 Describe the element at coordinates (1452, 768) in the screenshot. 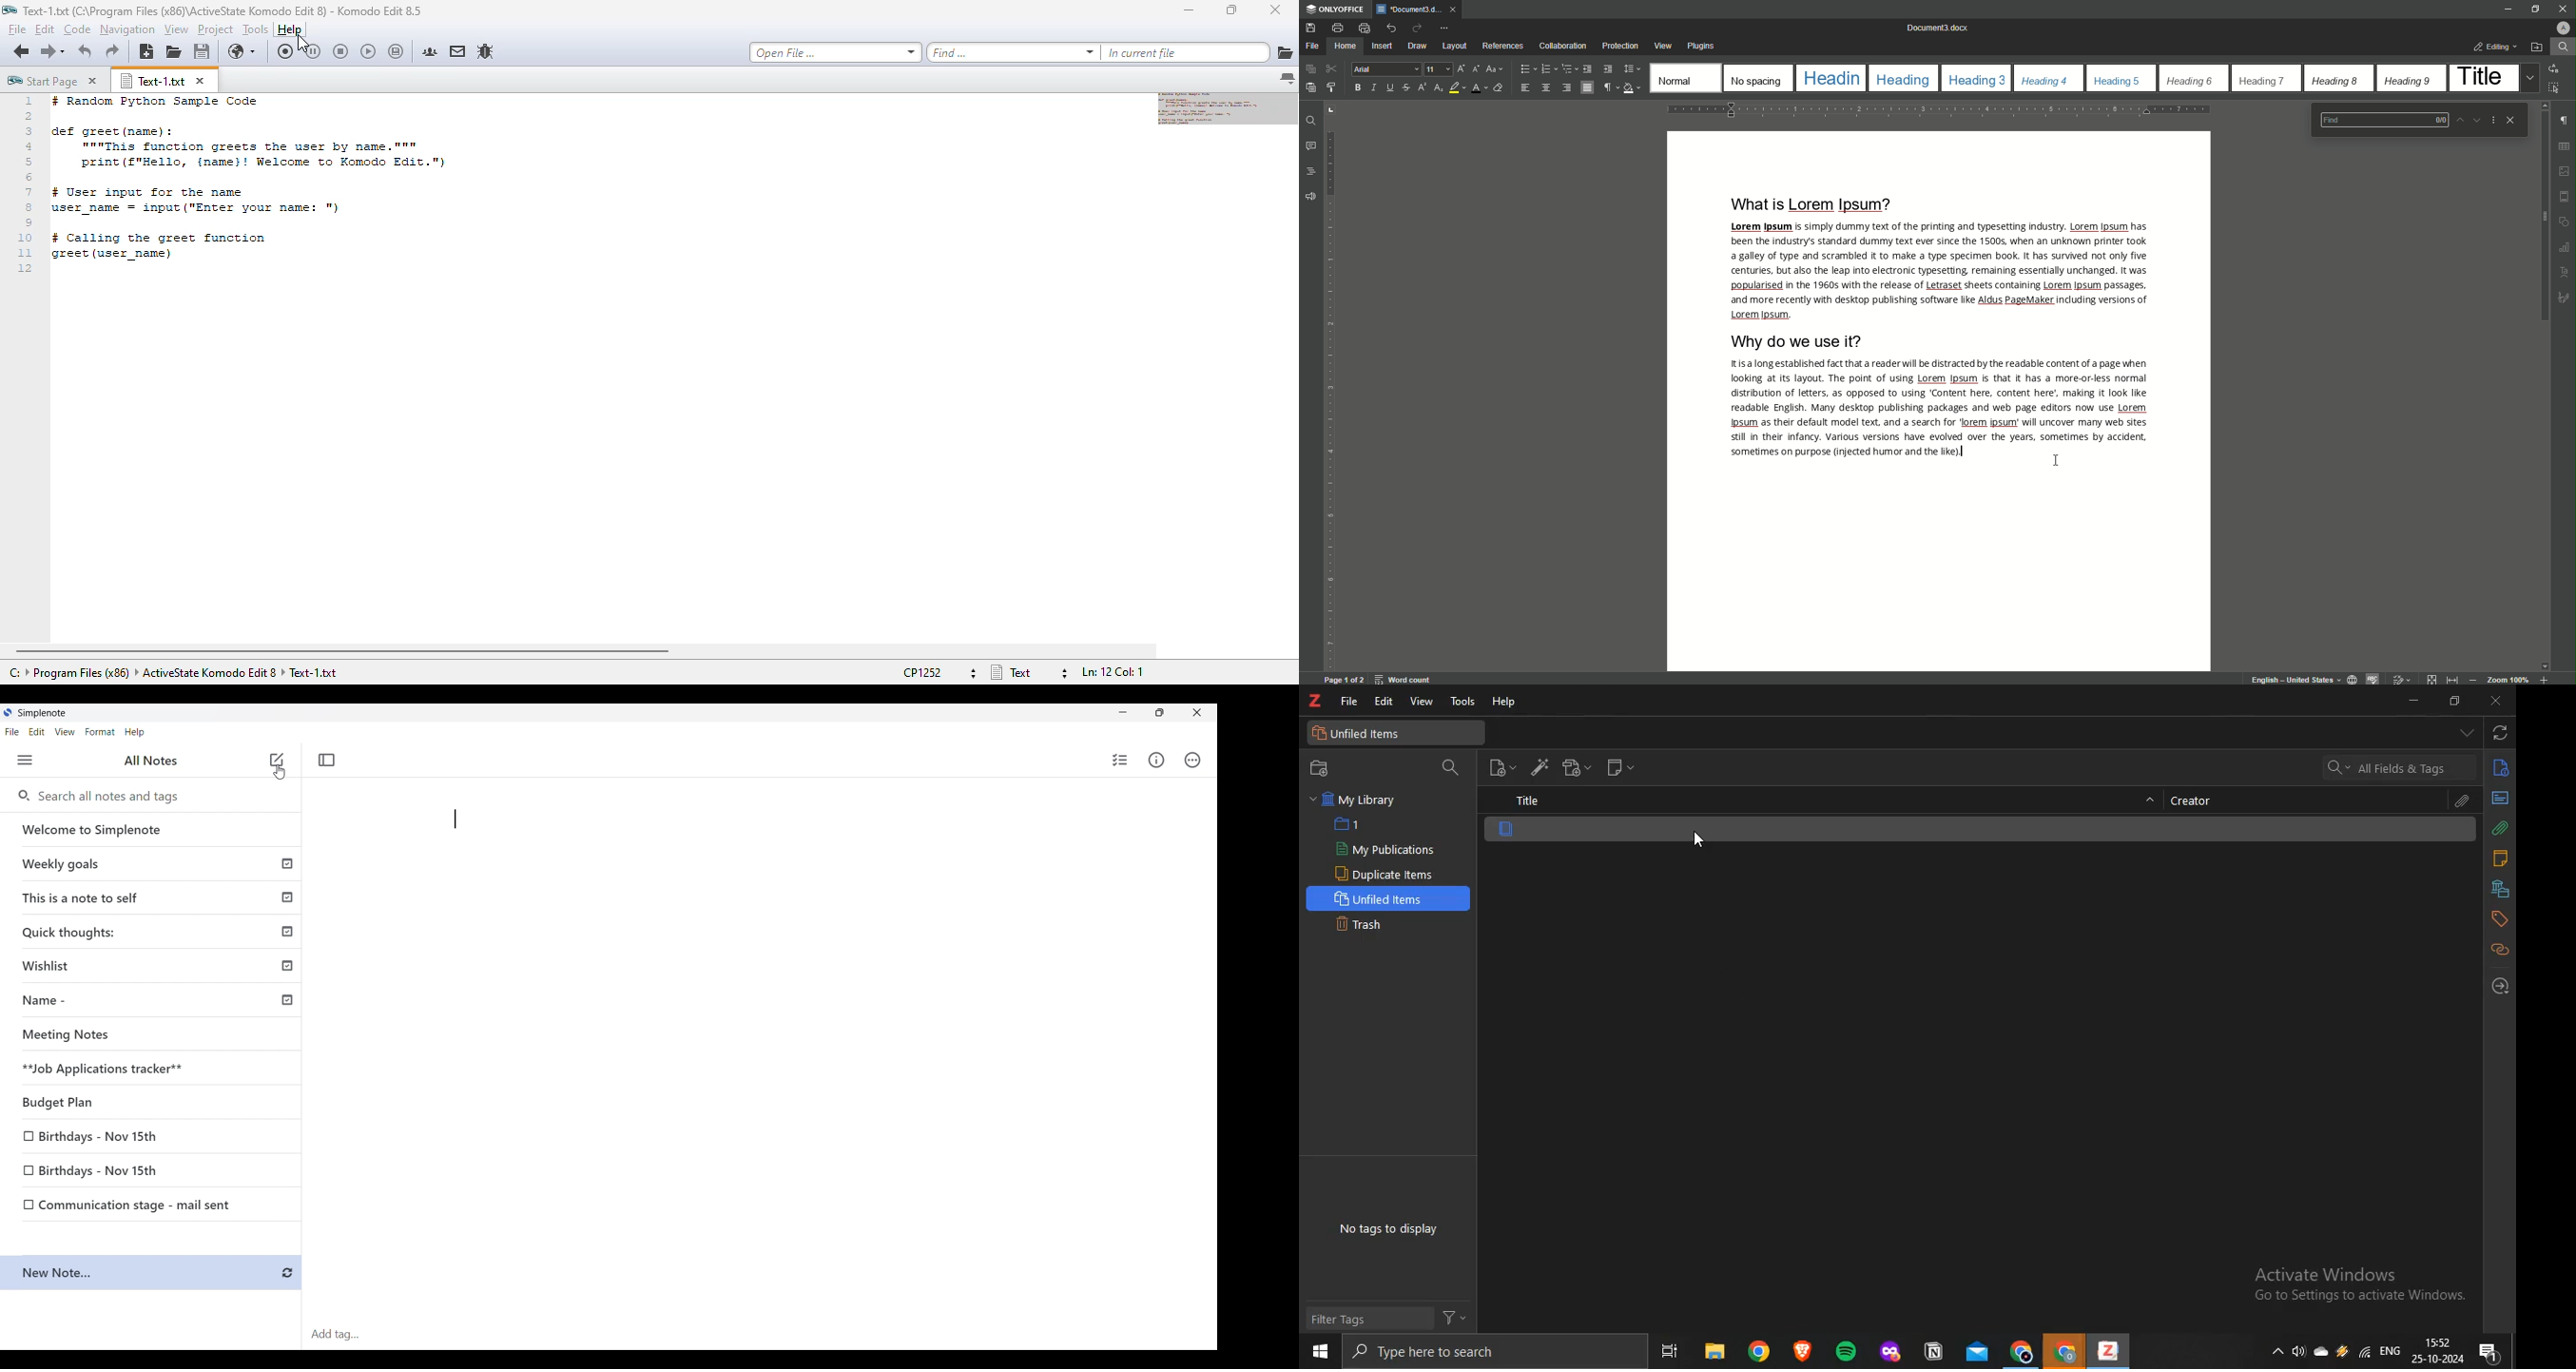

I see `filter collection` at that location.